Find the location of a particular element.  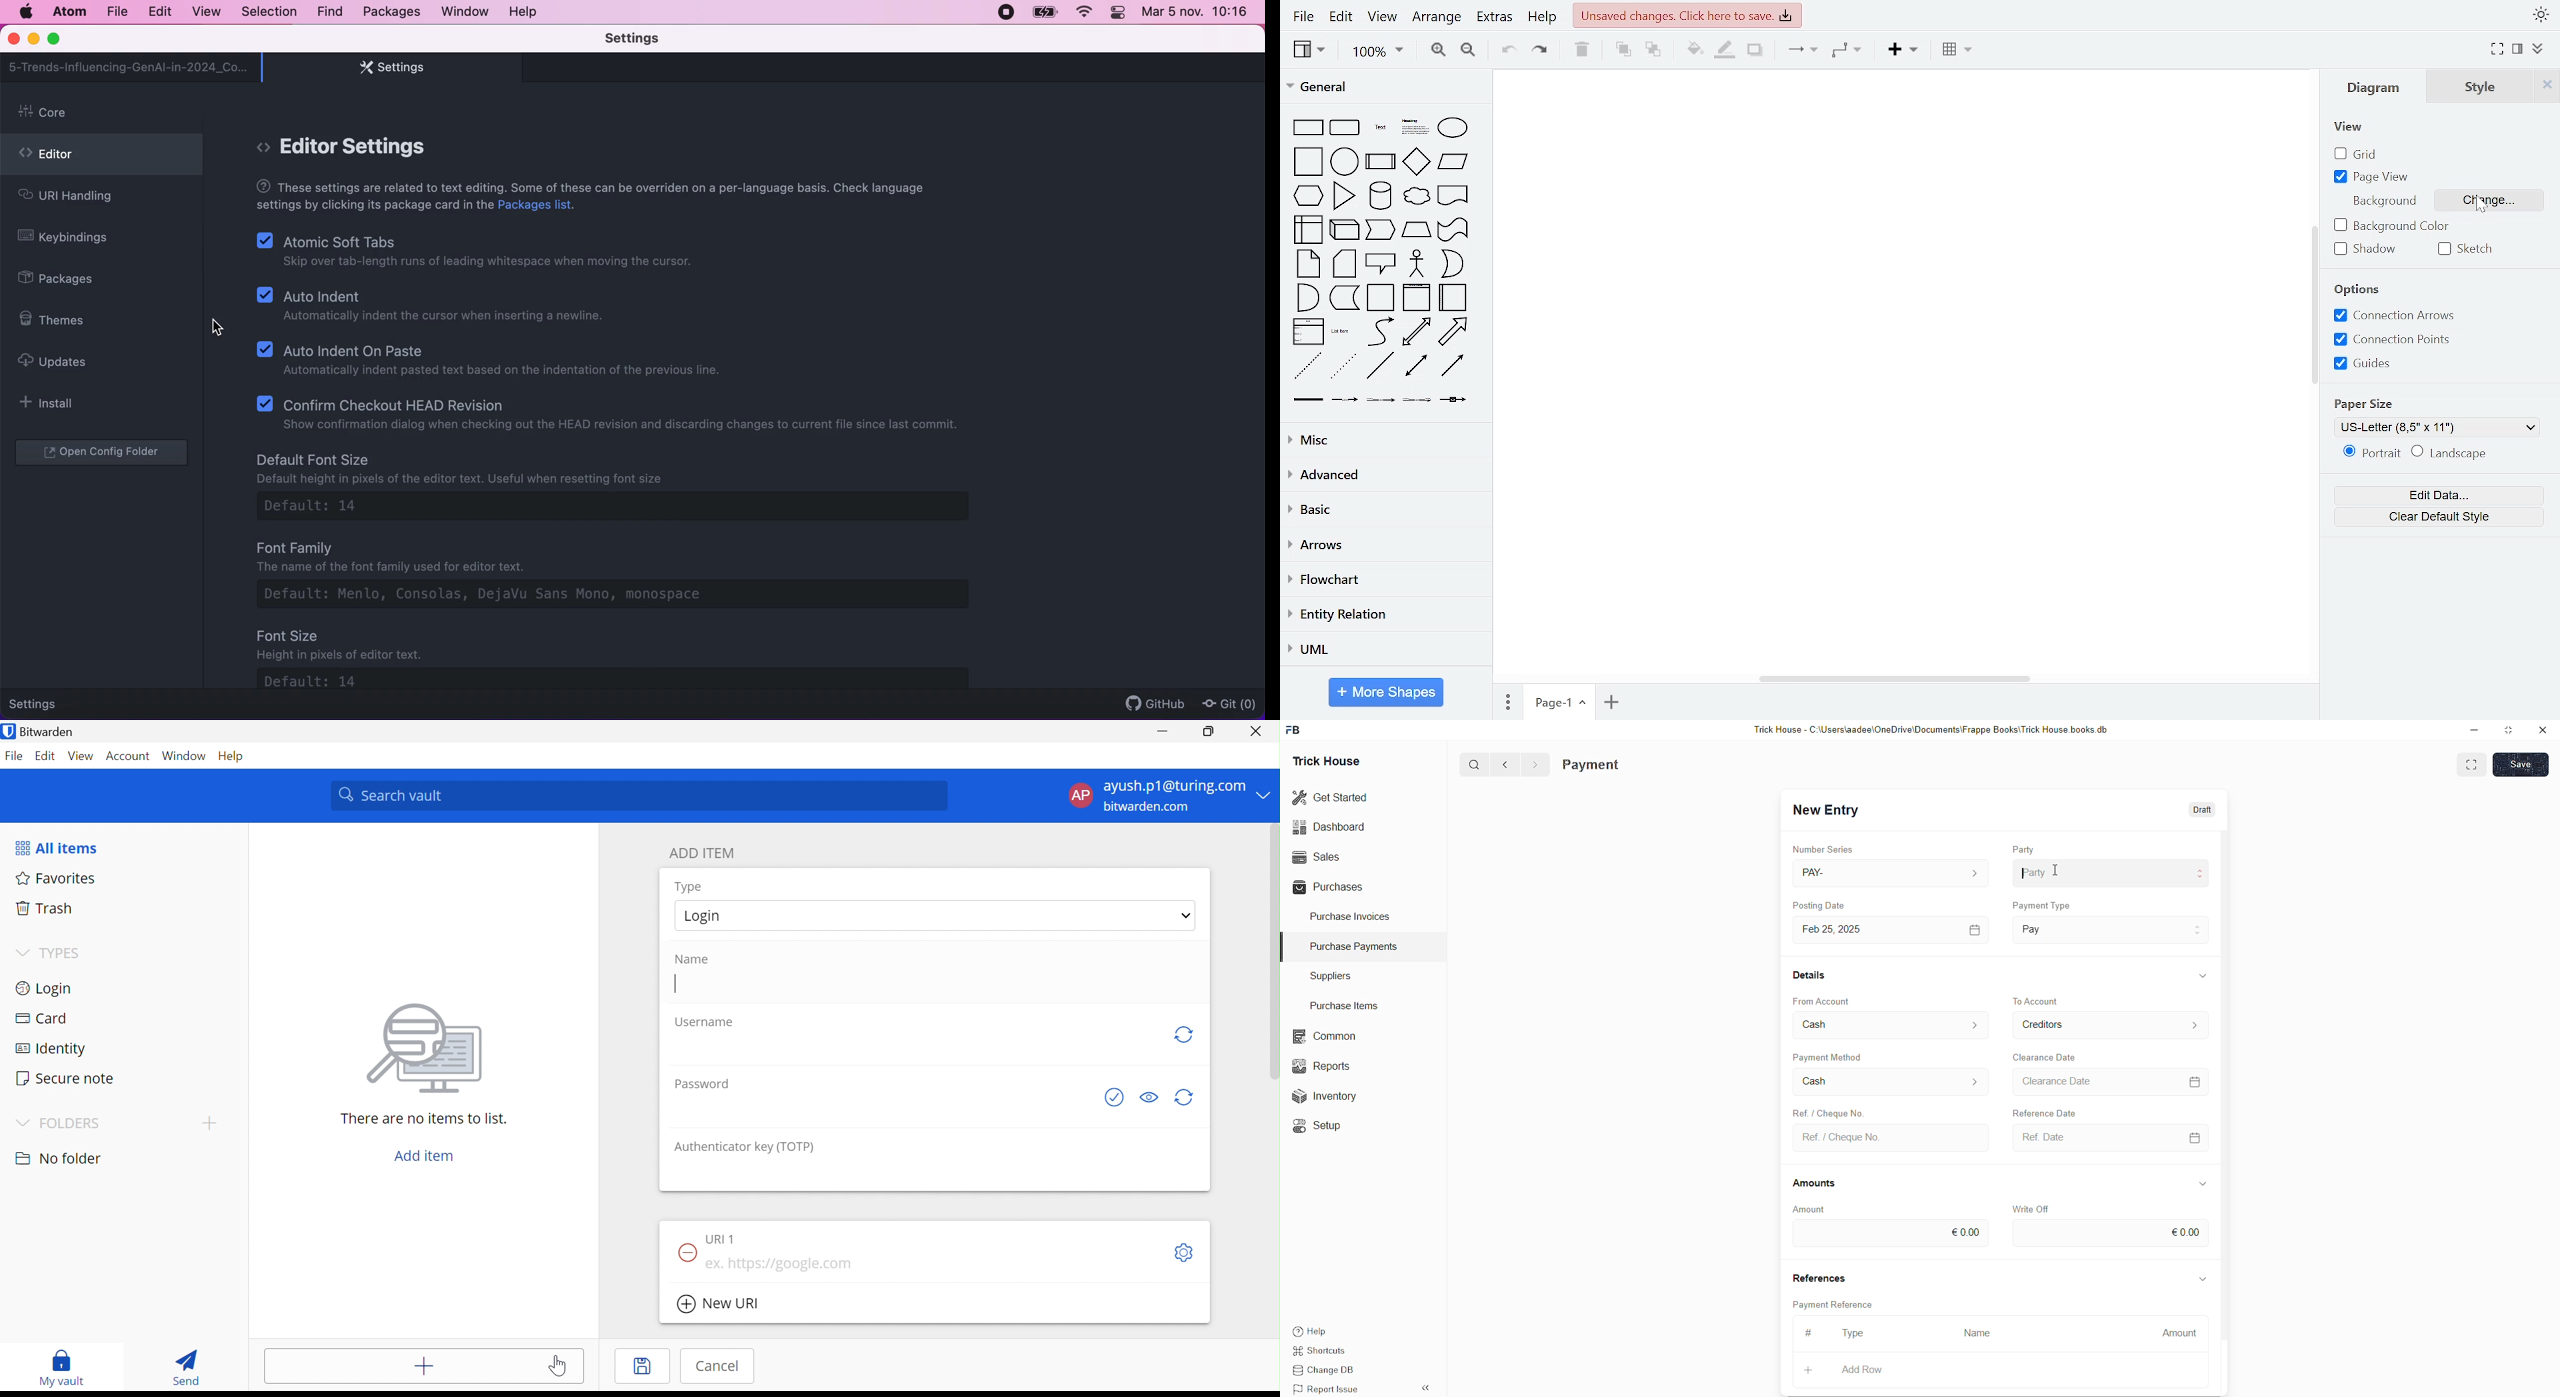

general shapes is located at coordinates (1381, 401).